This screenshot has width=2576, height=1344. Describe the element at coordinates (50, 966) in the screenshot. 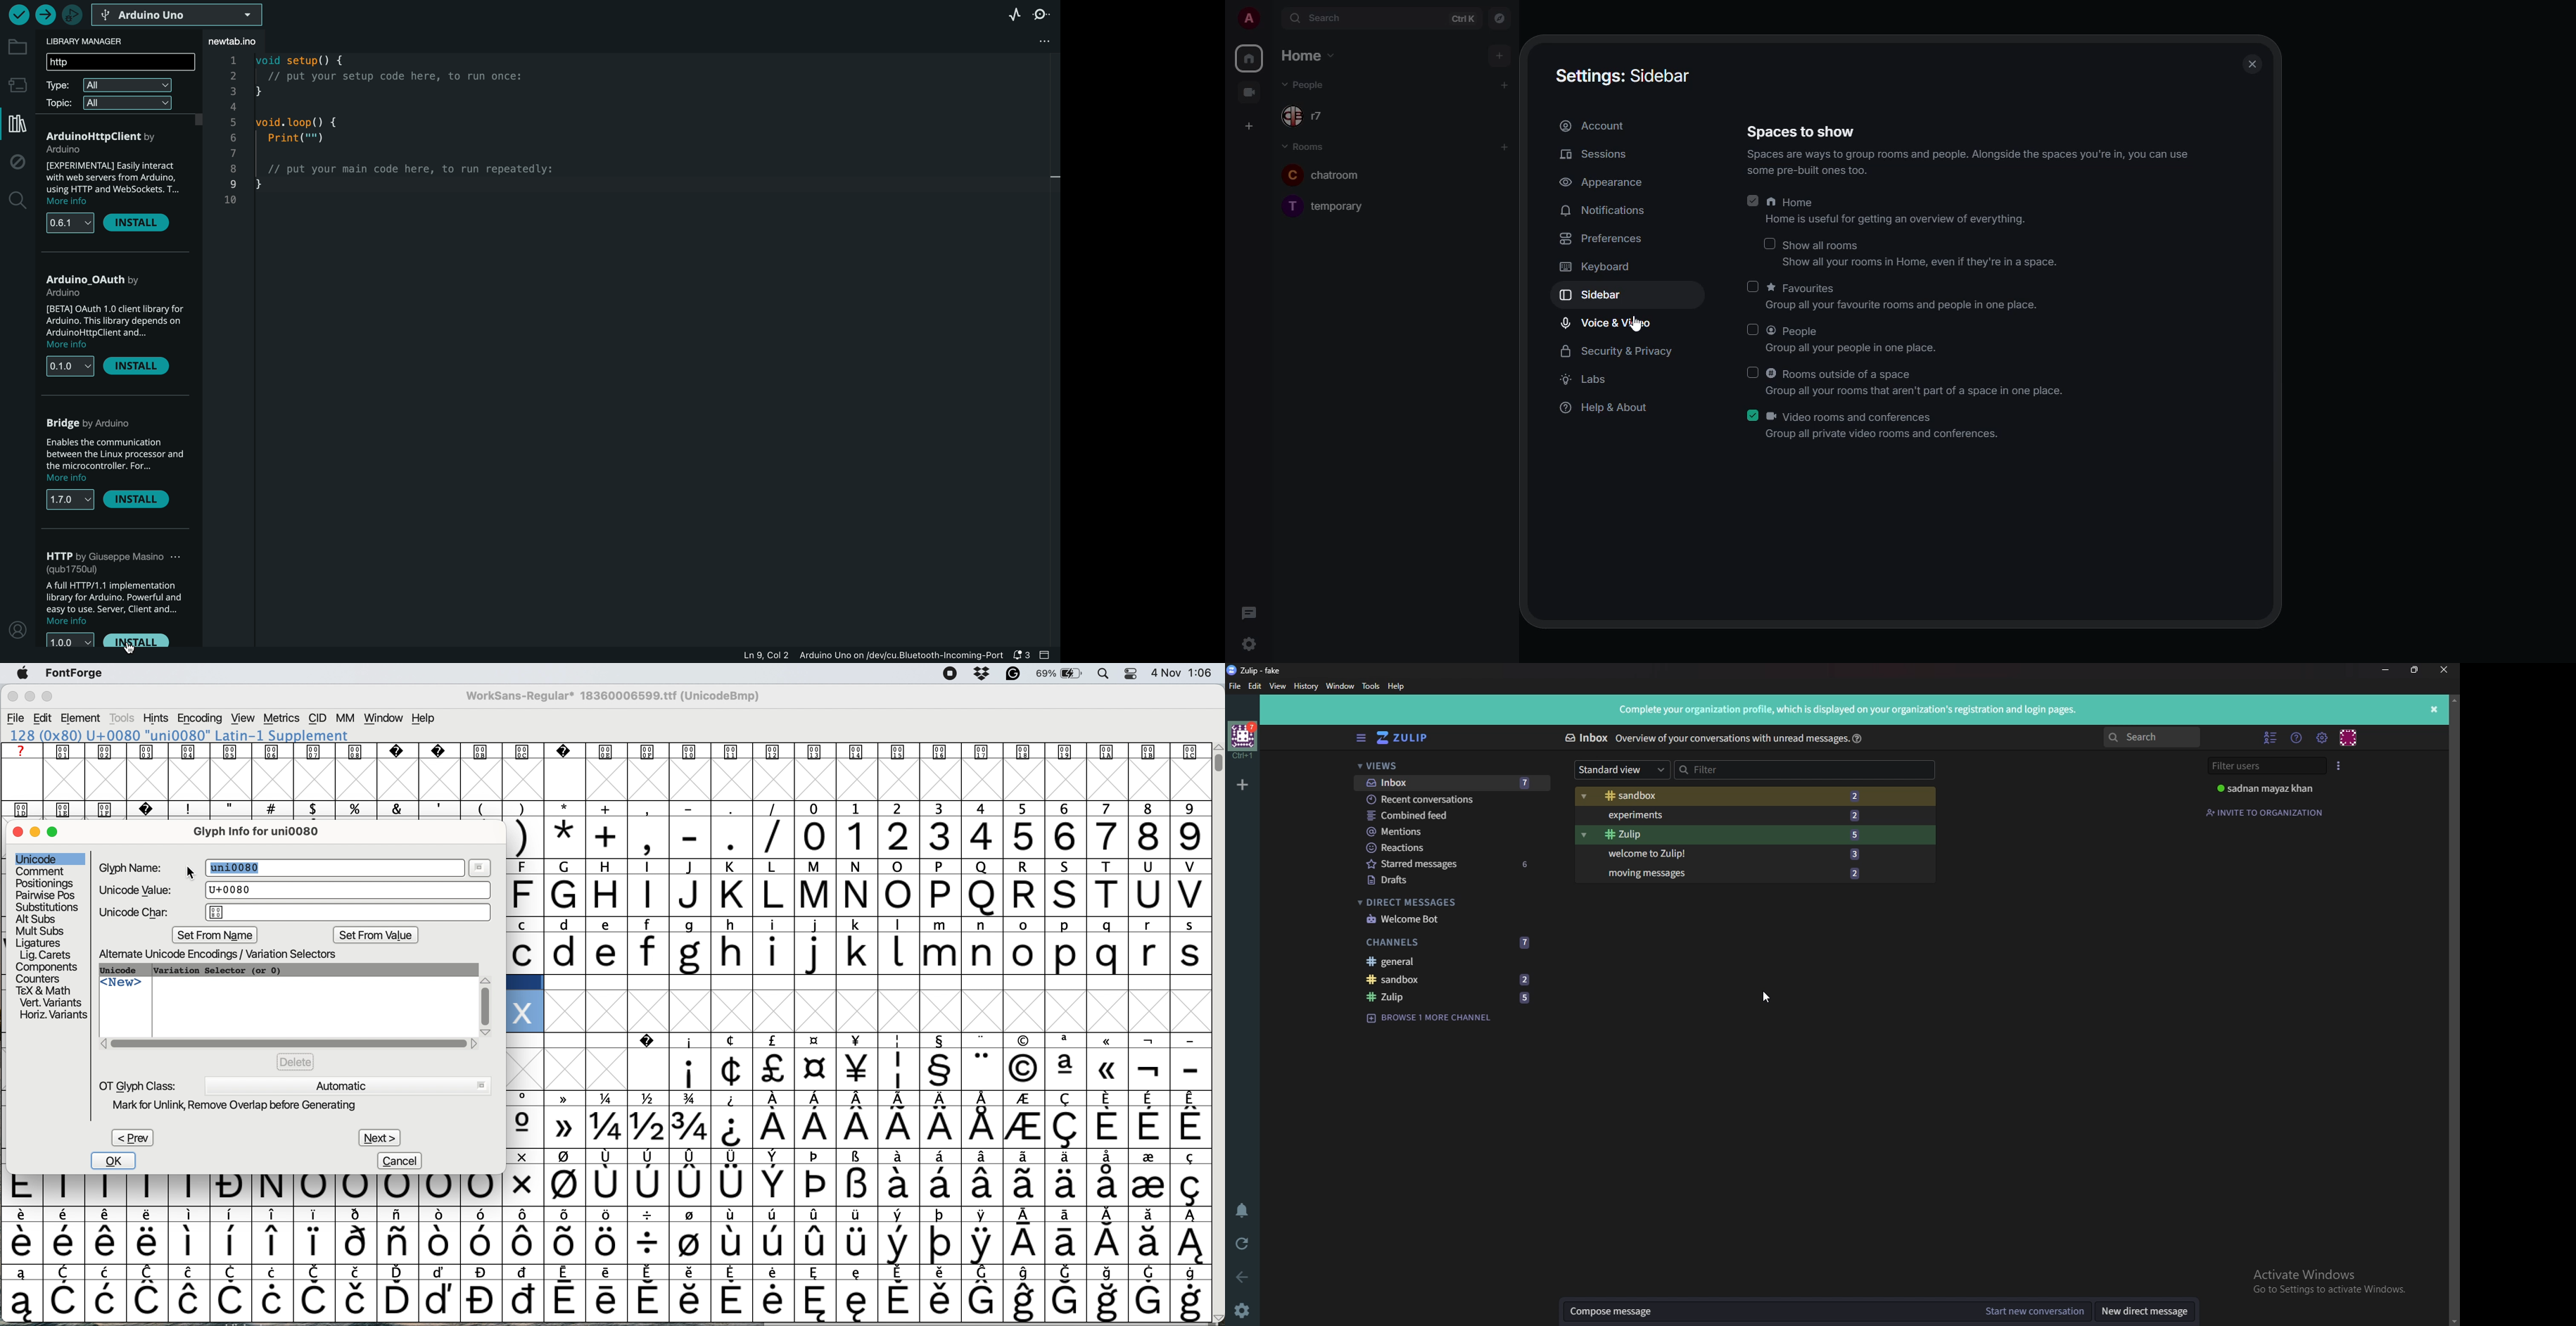

I see `components` at that location.